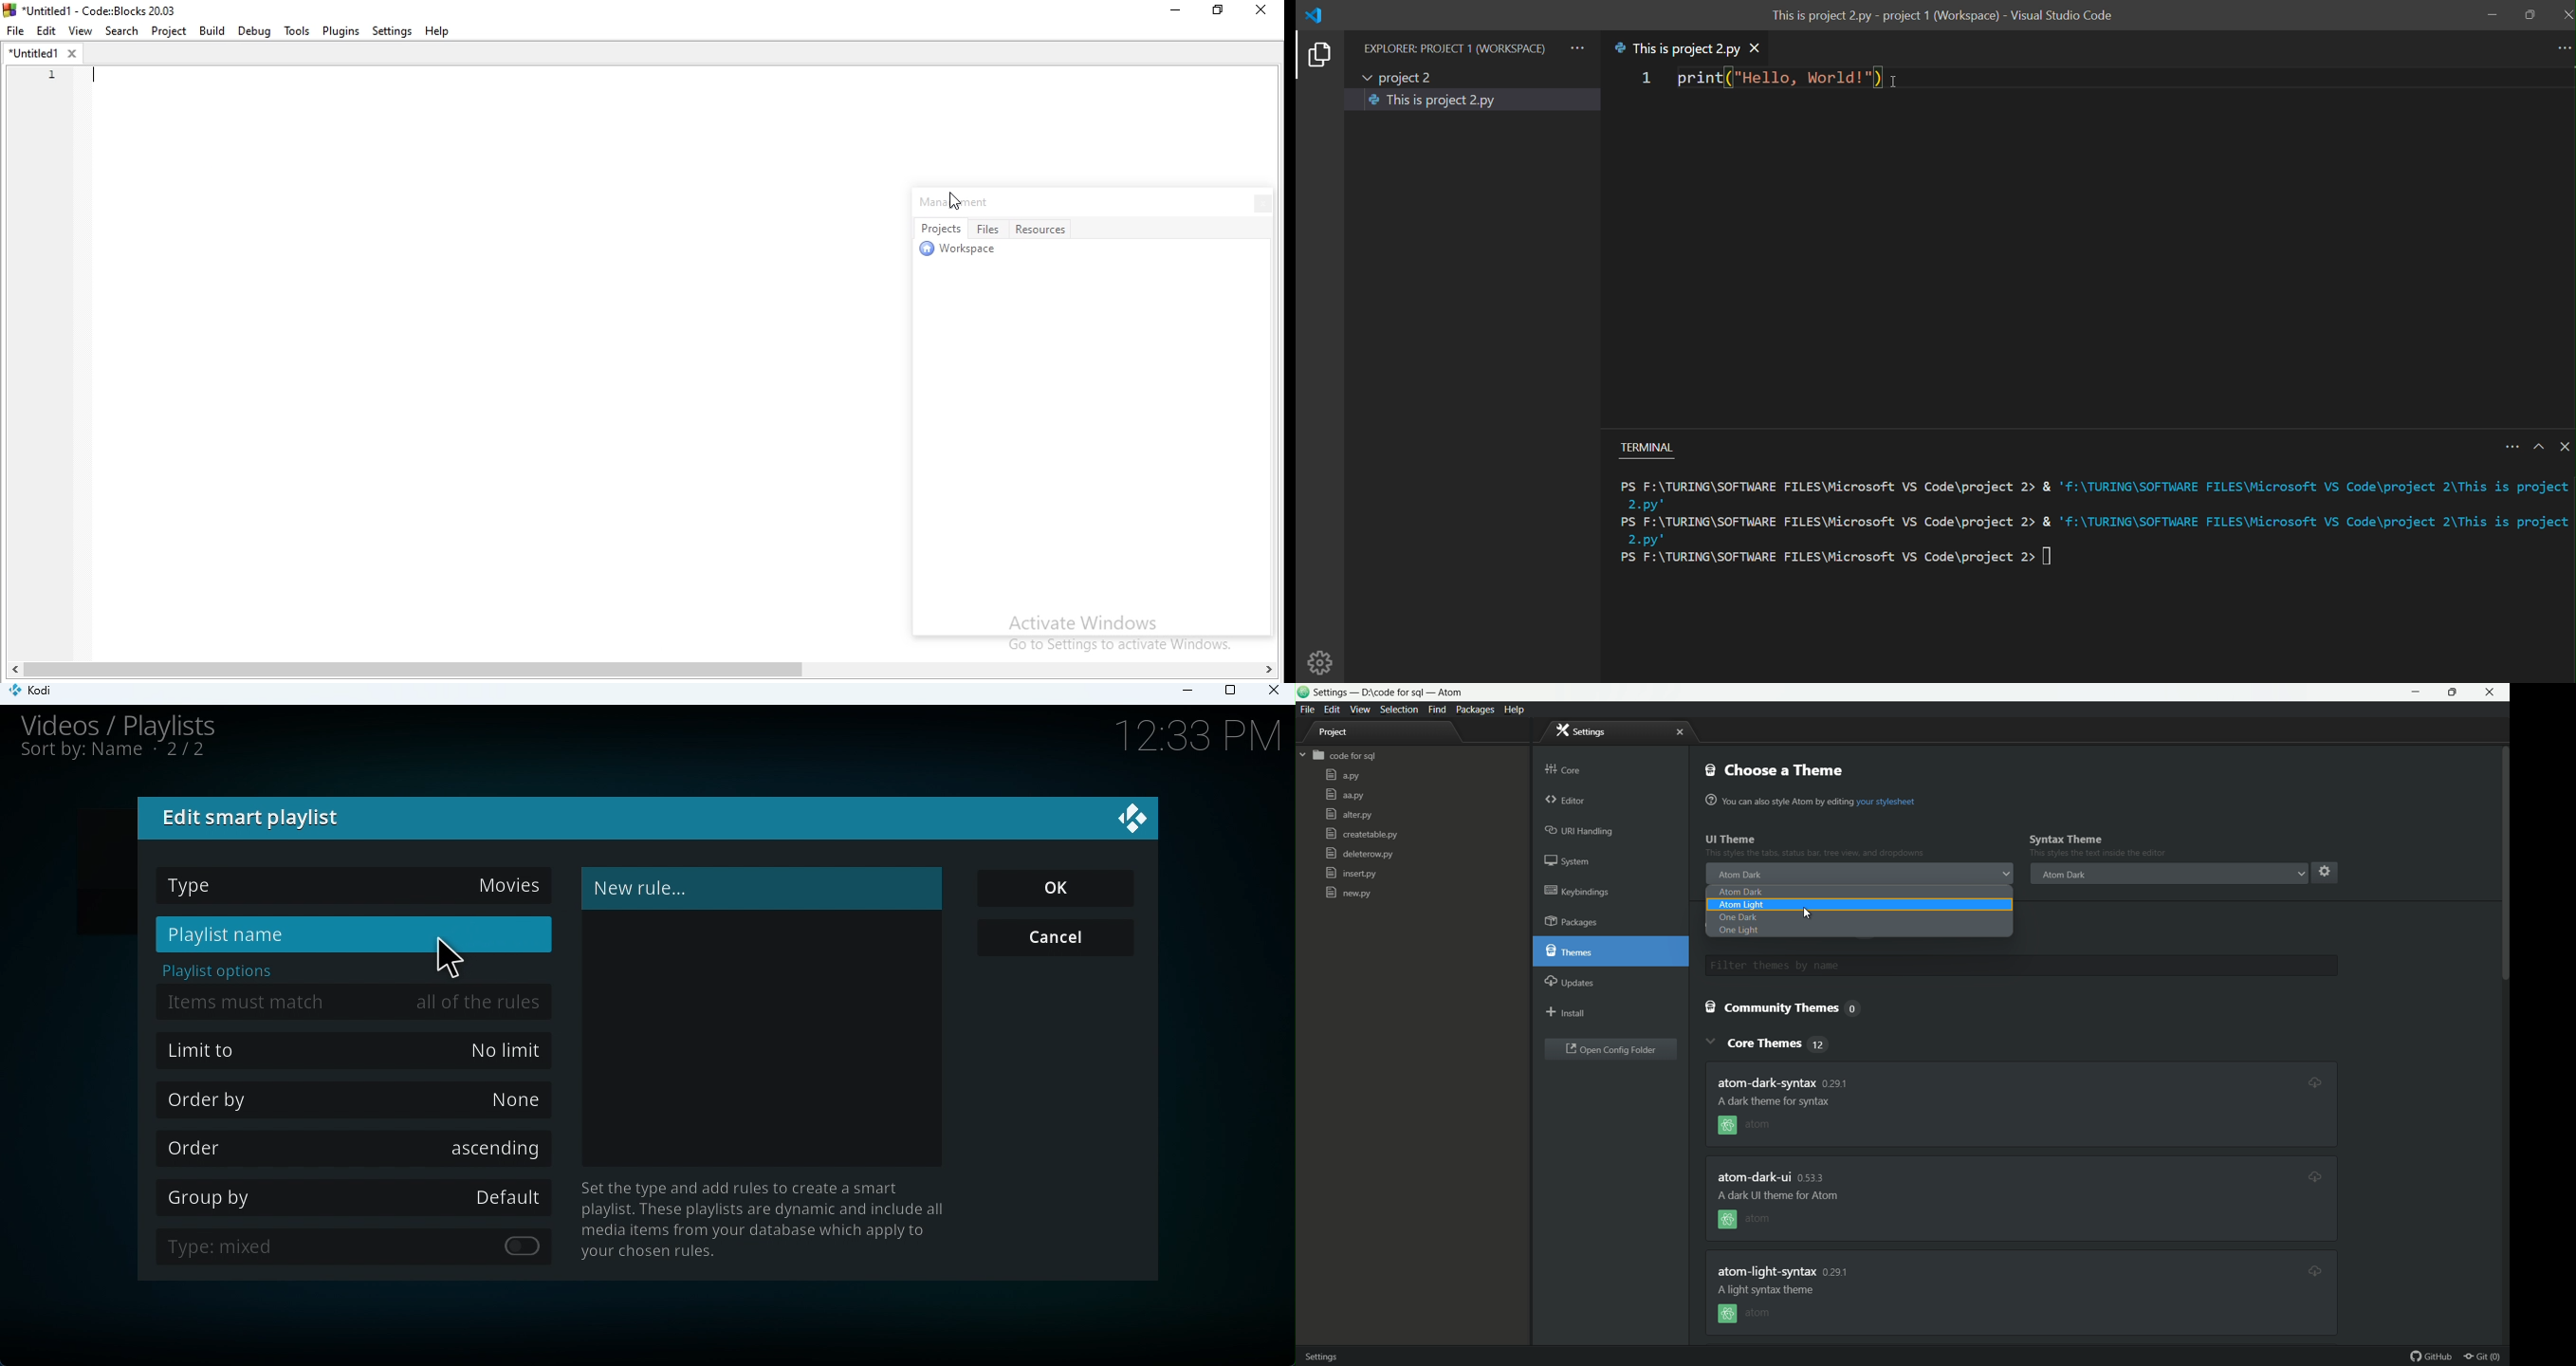 This screenshot has height=1372, width=2576. What do you see at coordinates (1332, 1355) in the screenshot?
I see `settings` at bounding box center [1332, 1355].